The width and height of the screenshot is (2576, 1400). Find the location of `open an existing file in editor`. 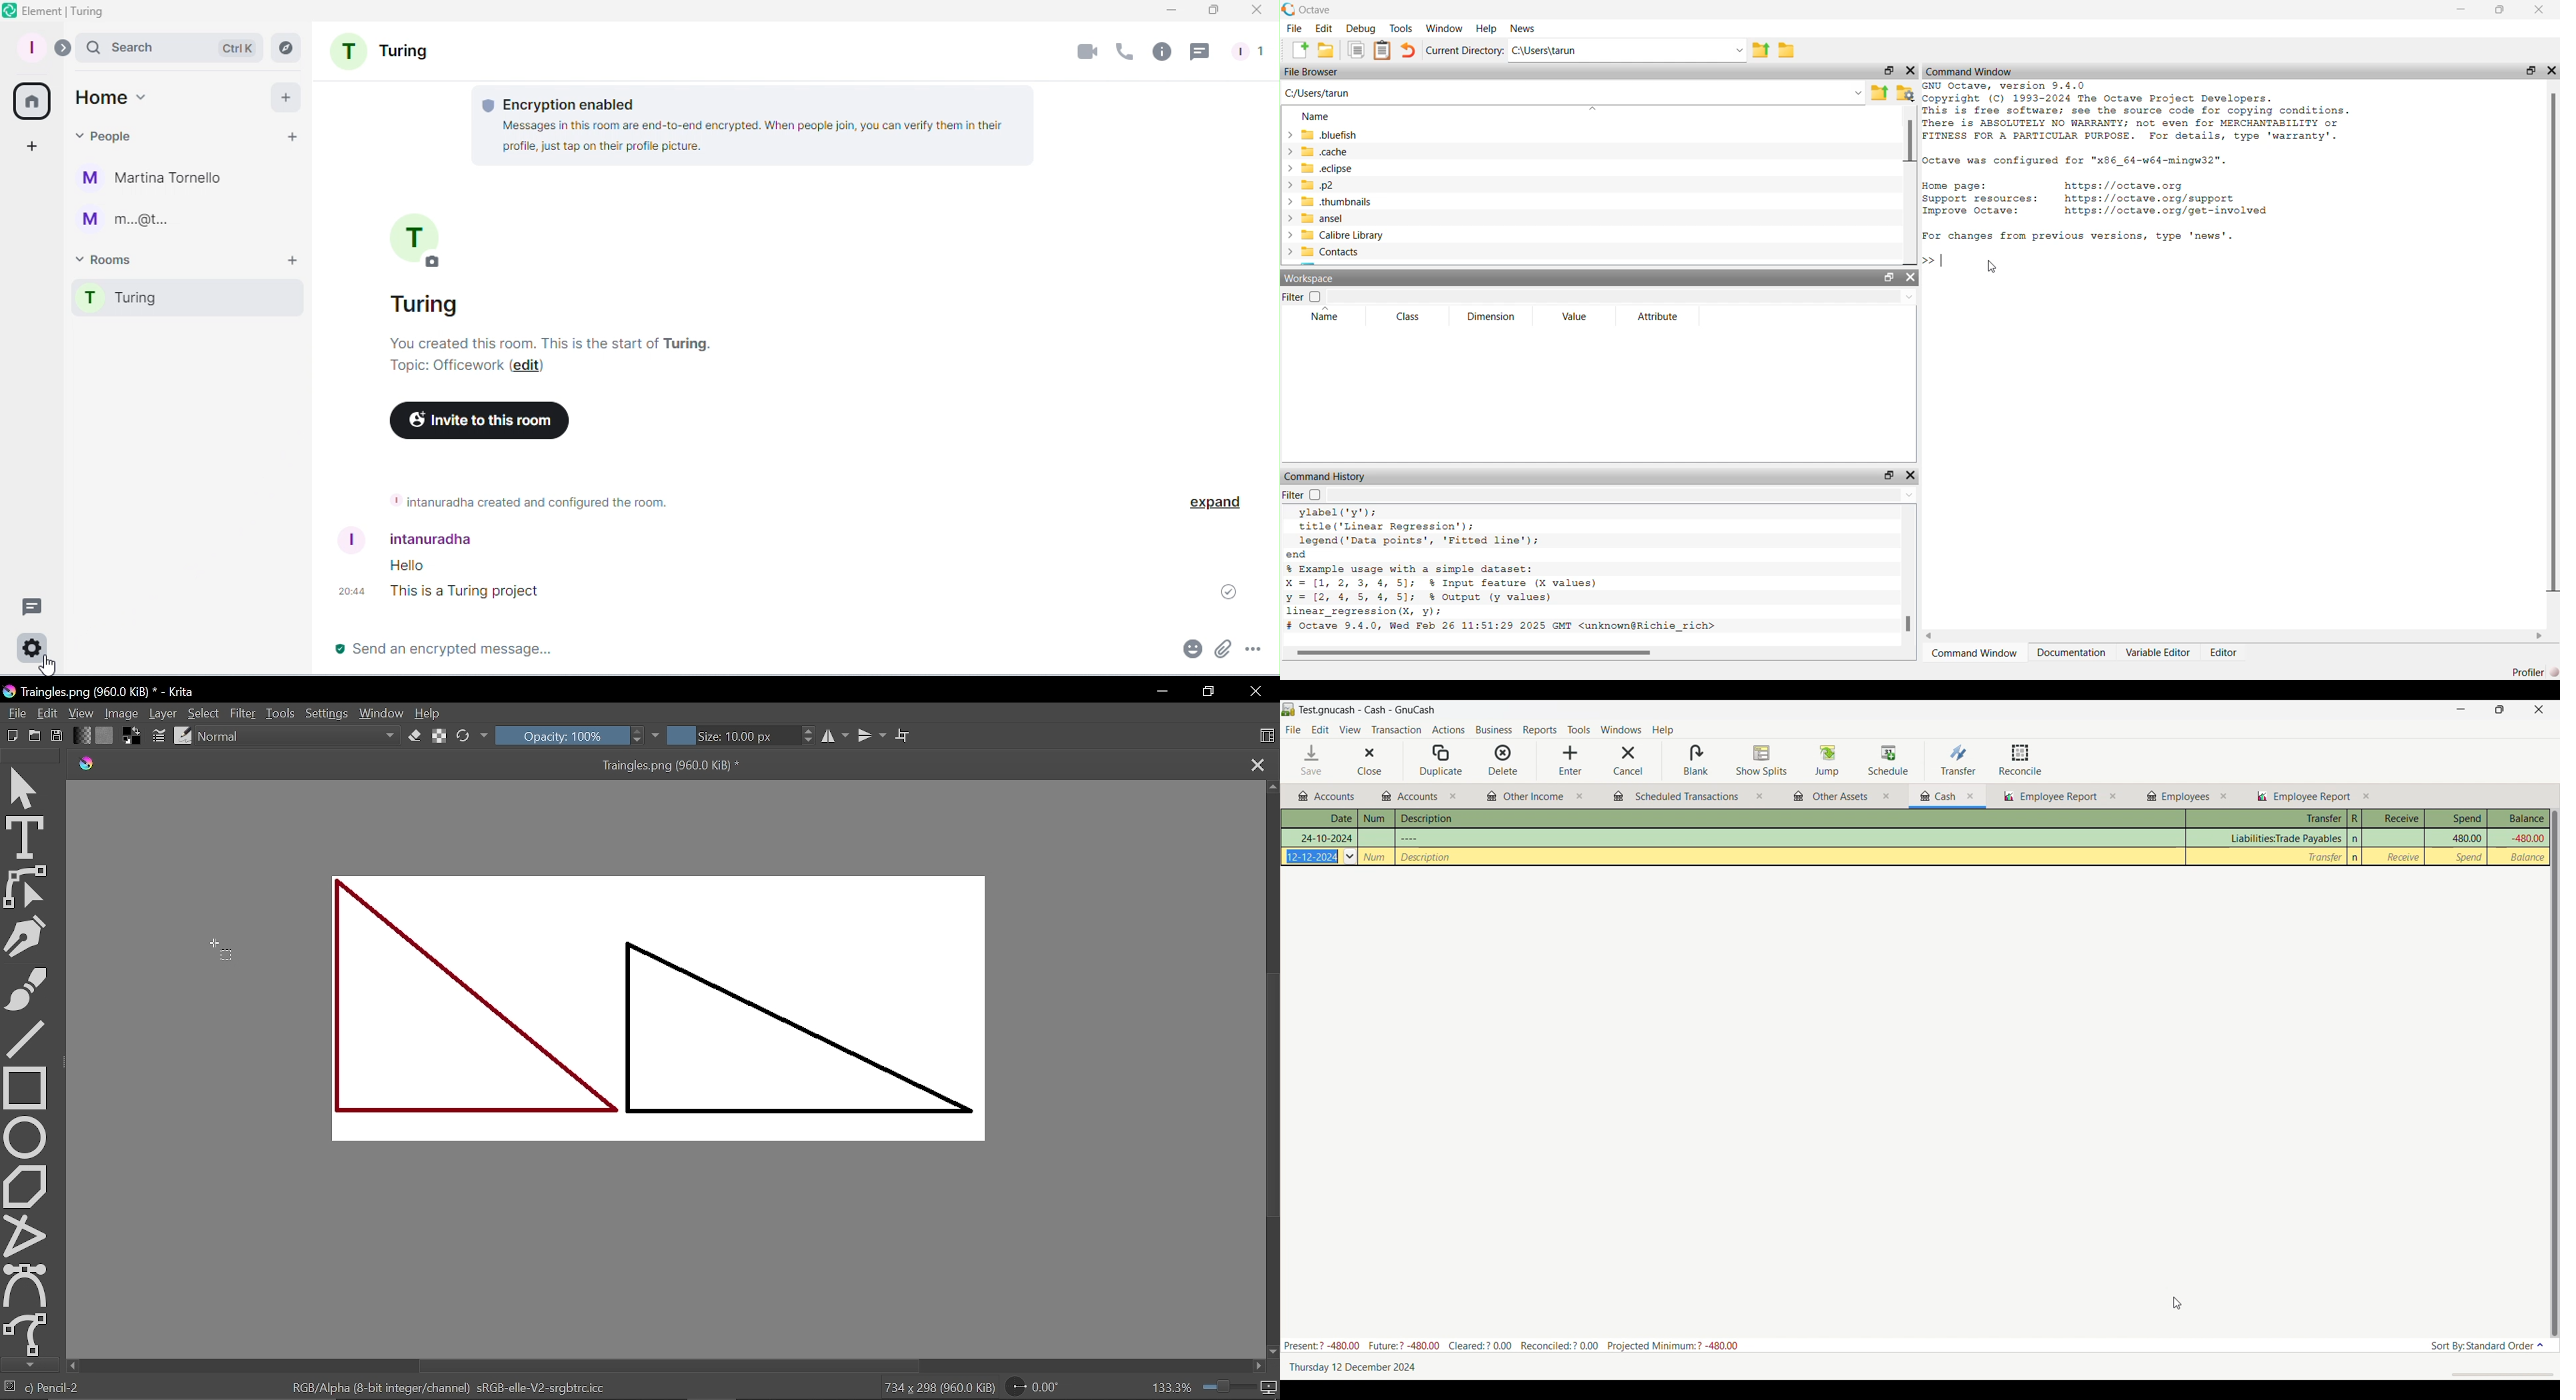

open an existing file in editor is located at coordinates (1327, 51).